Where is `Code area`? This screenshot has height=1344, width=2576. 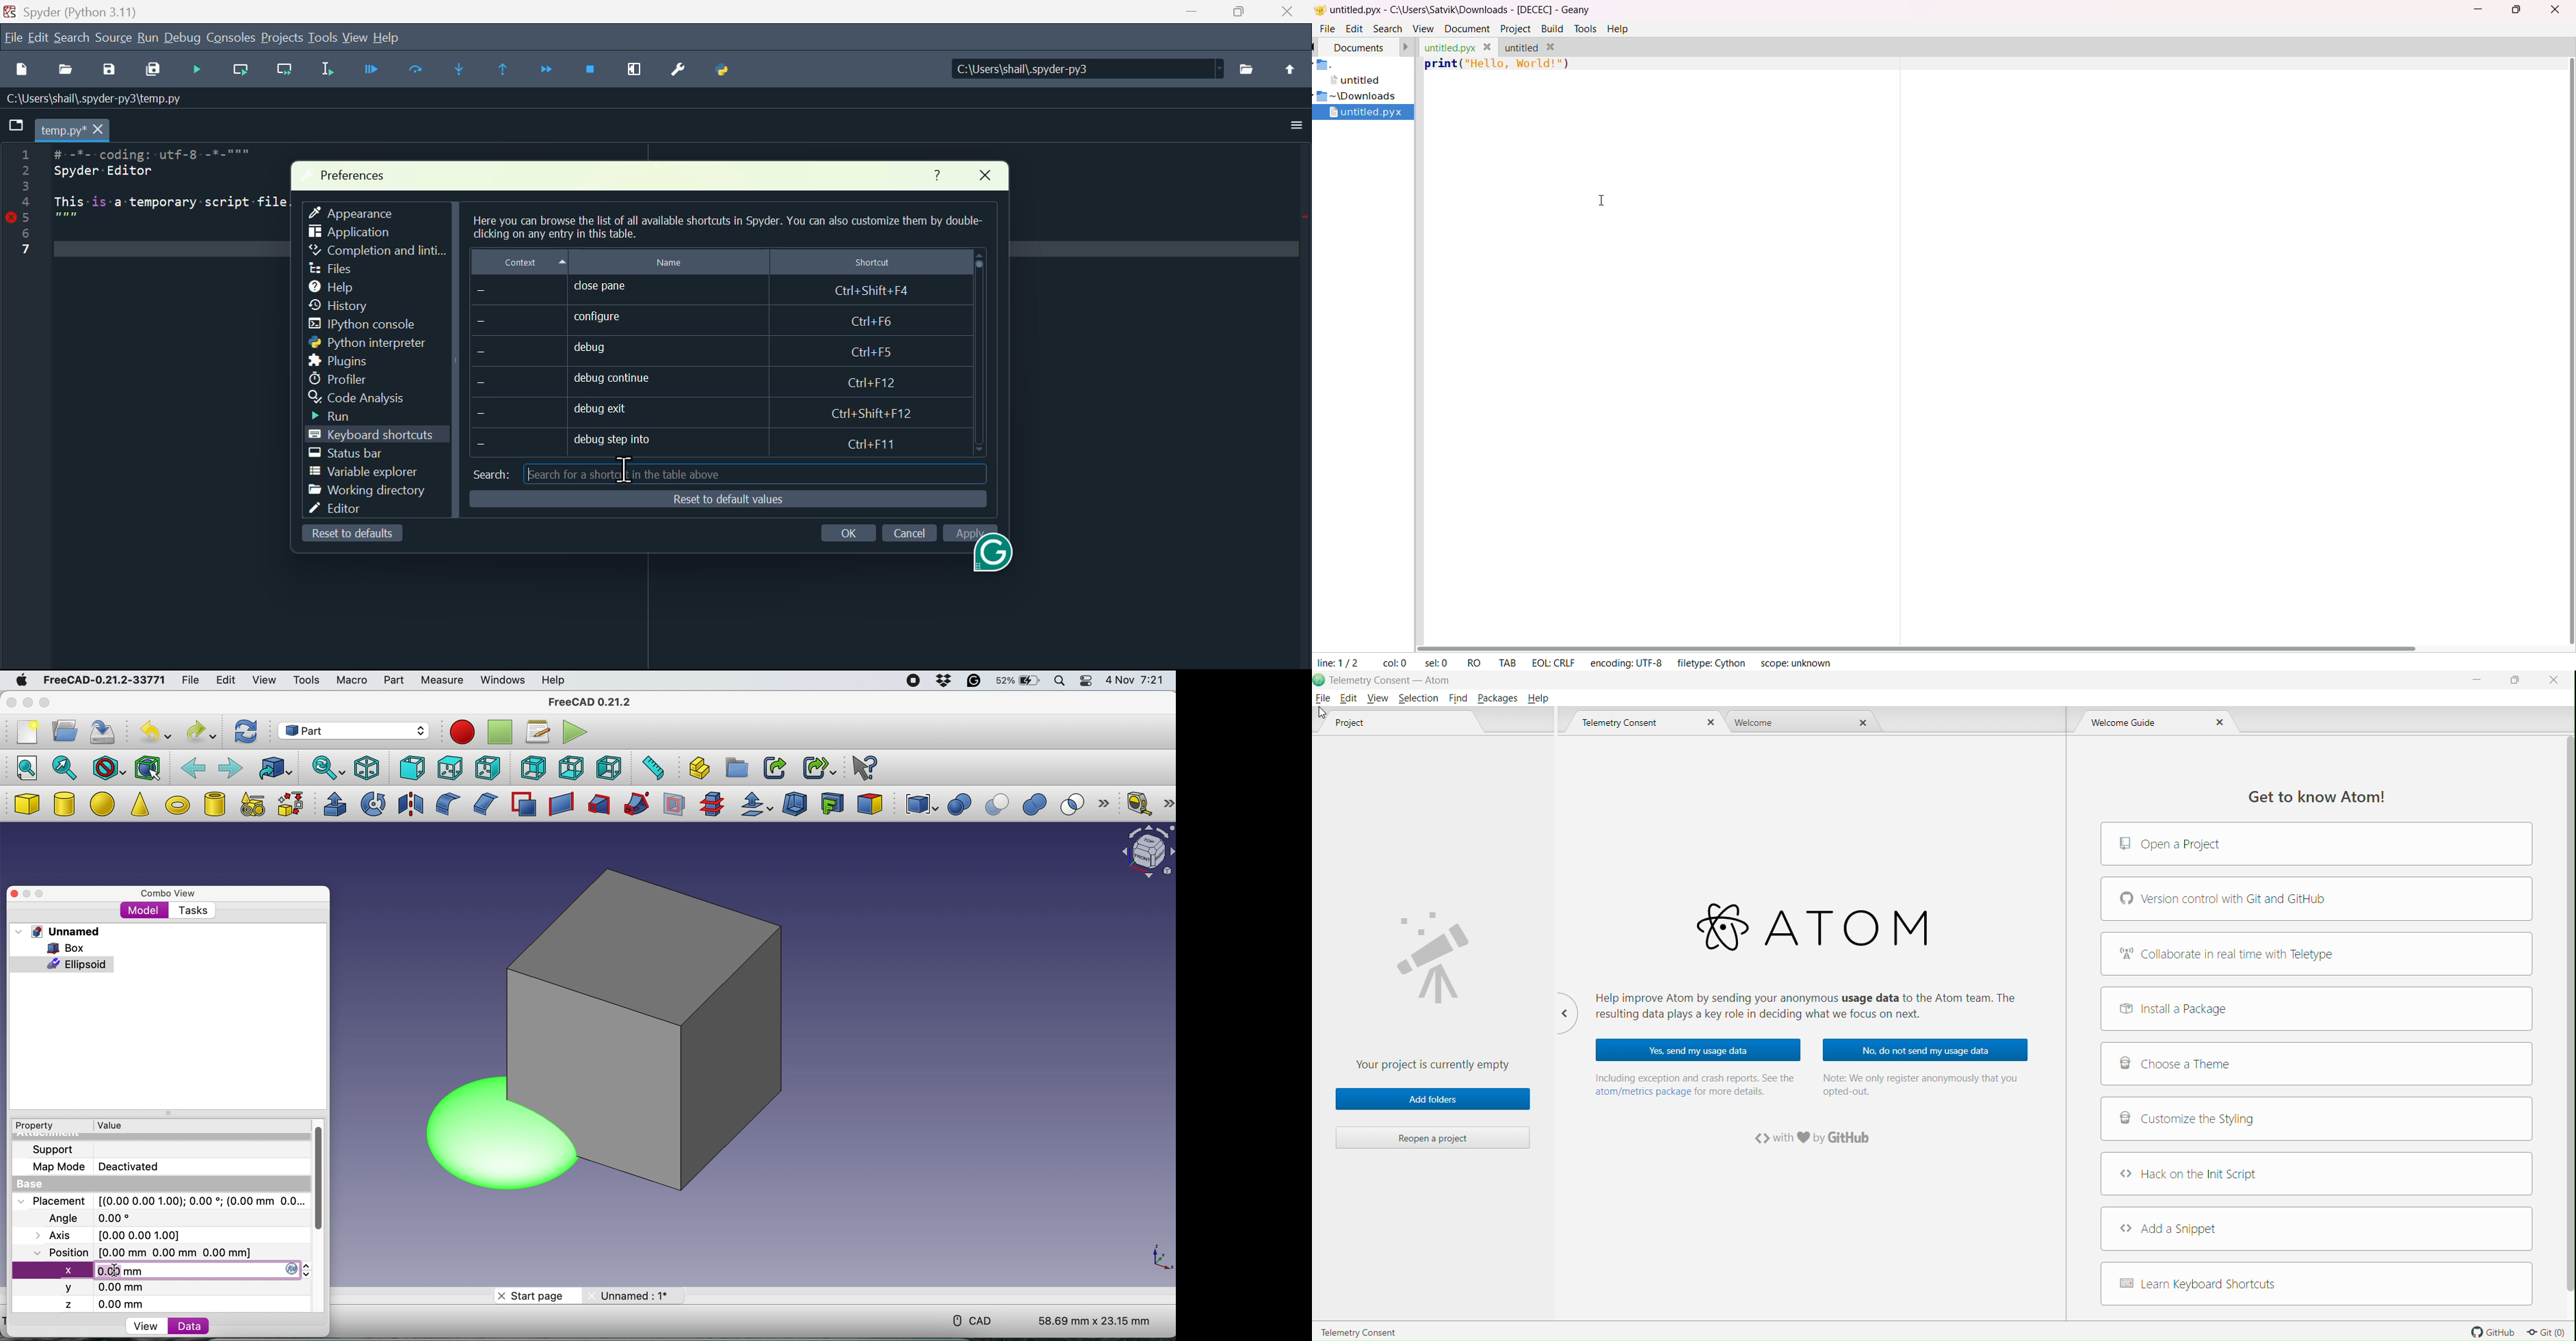
Code area is located at coordinates (2078, 350).